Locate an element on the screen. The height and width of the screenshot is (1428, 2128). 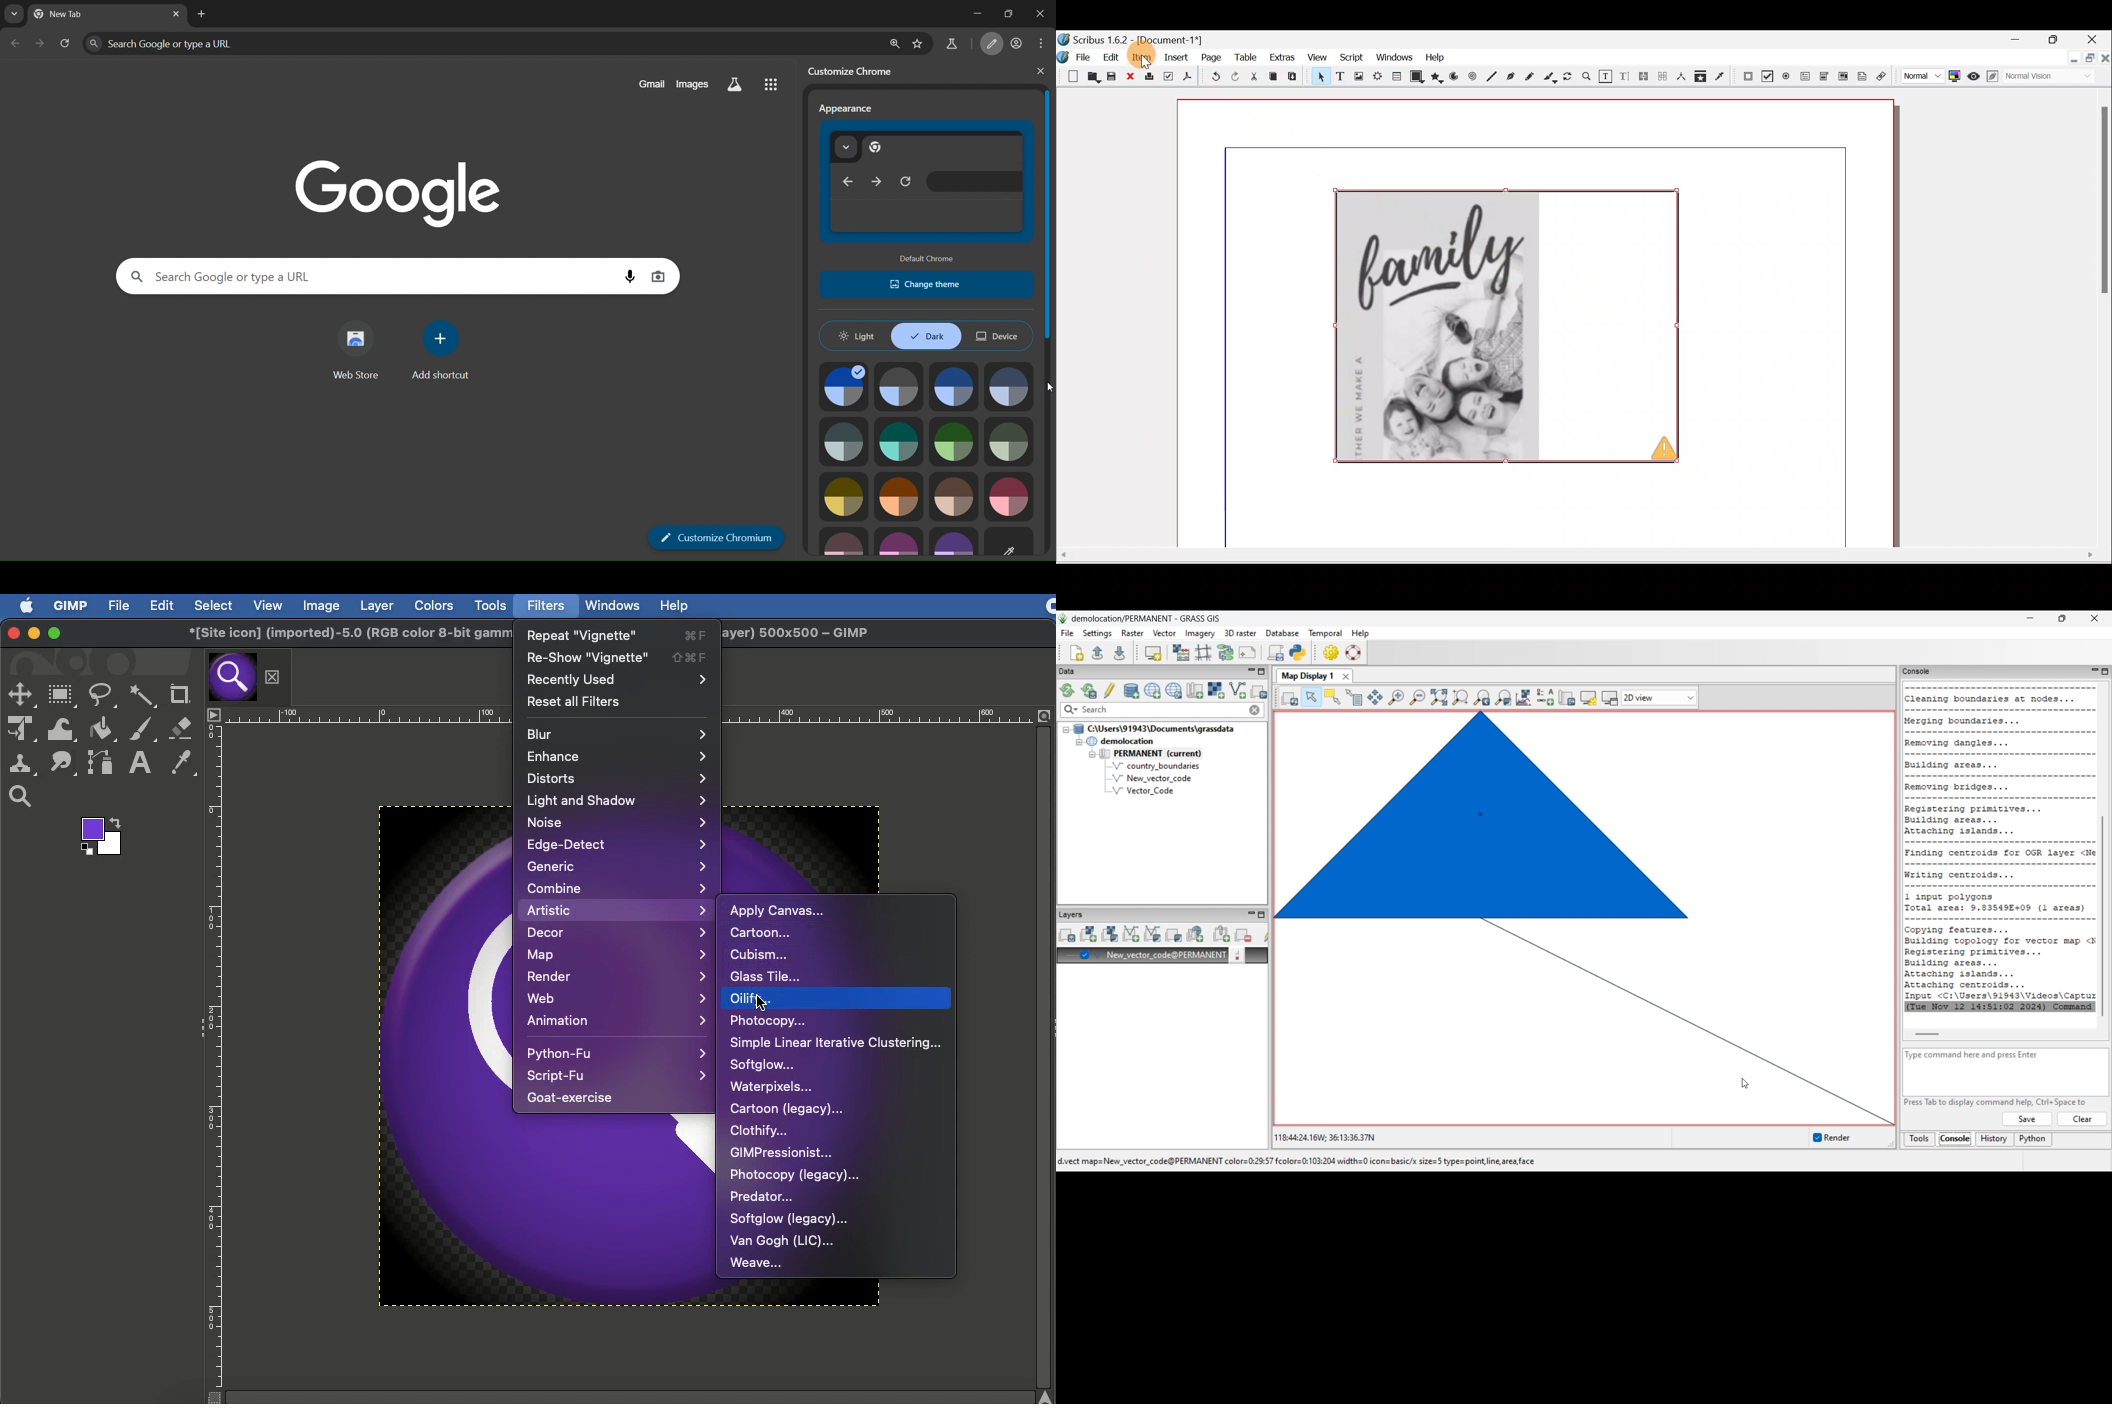
image is located at coordinates (2006, 969).